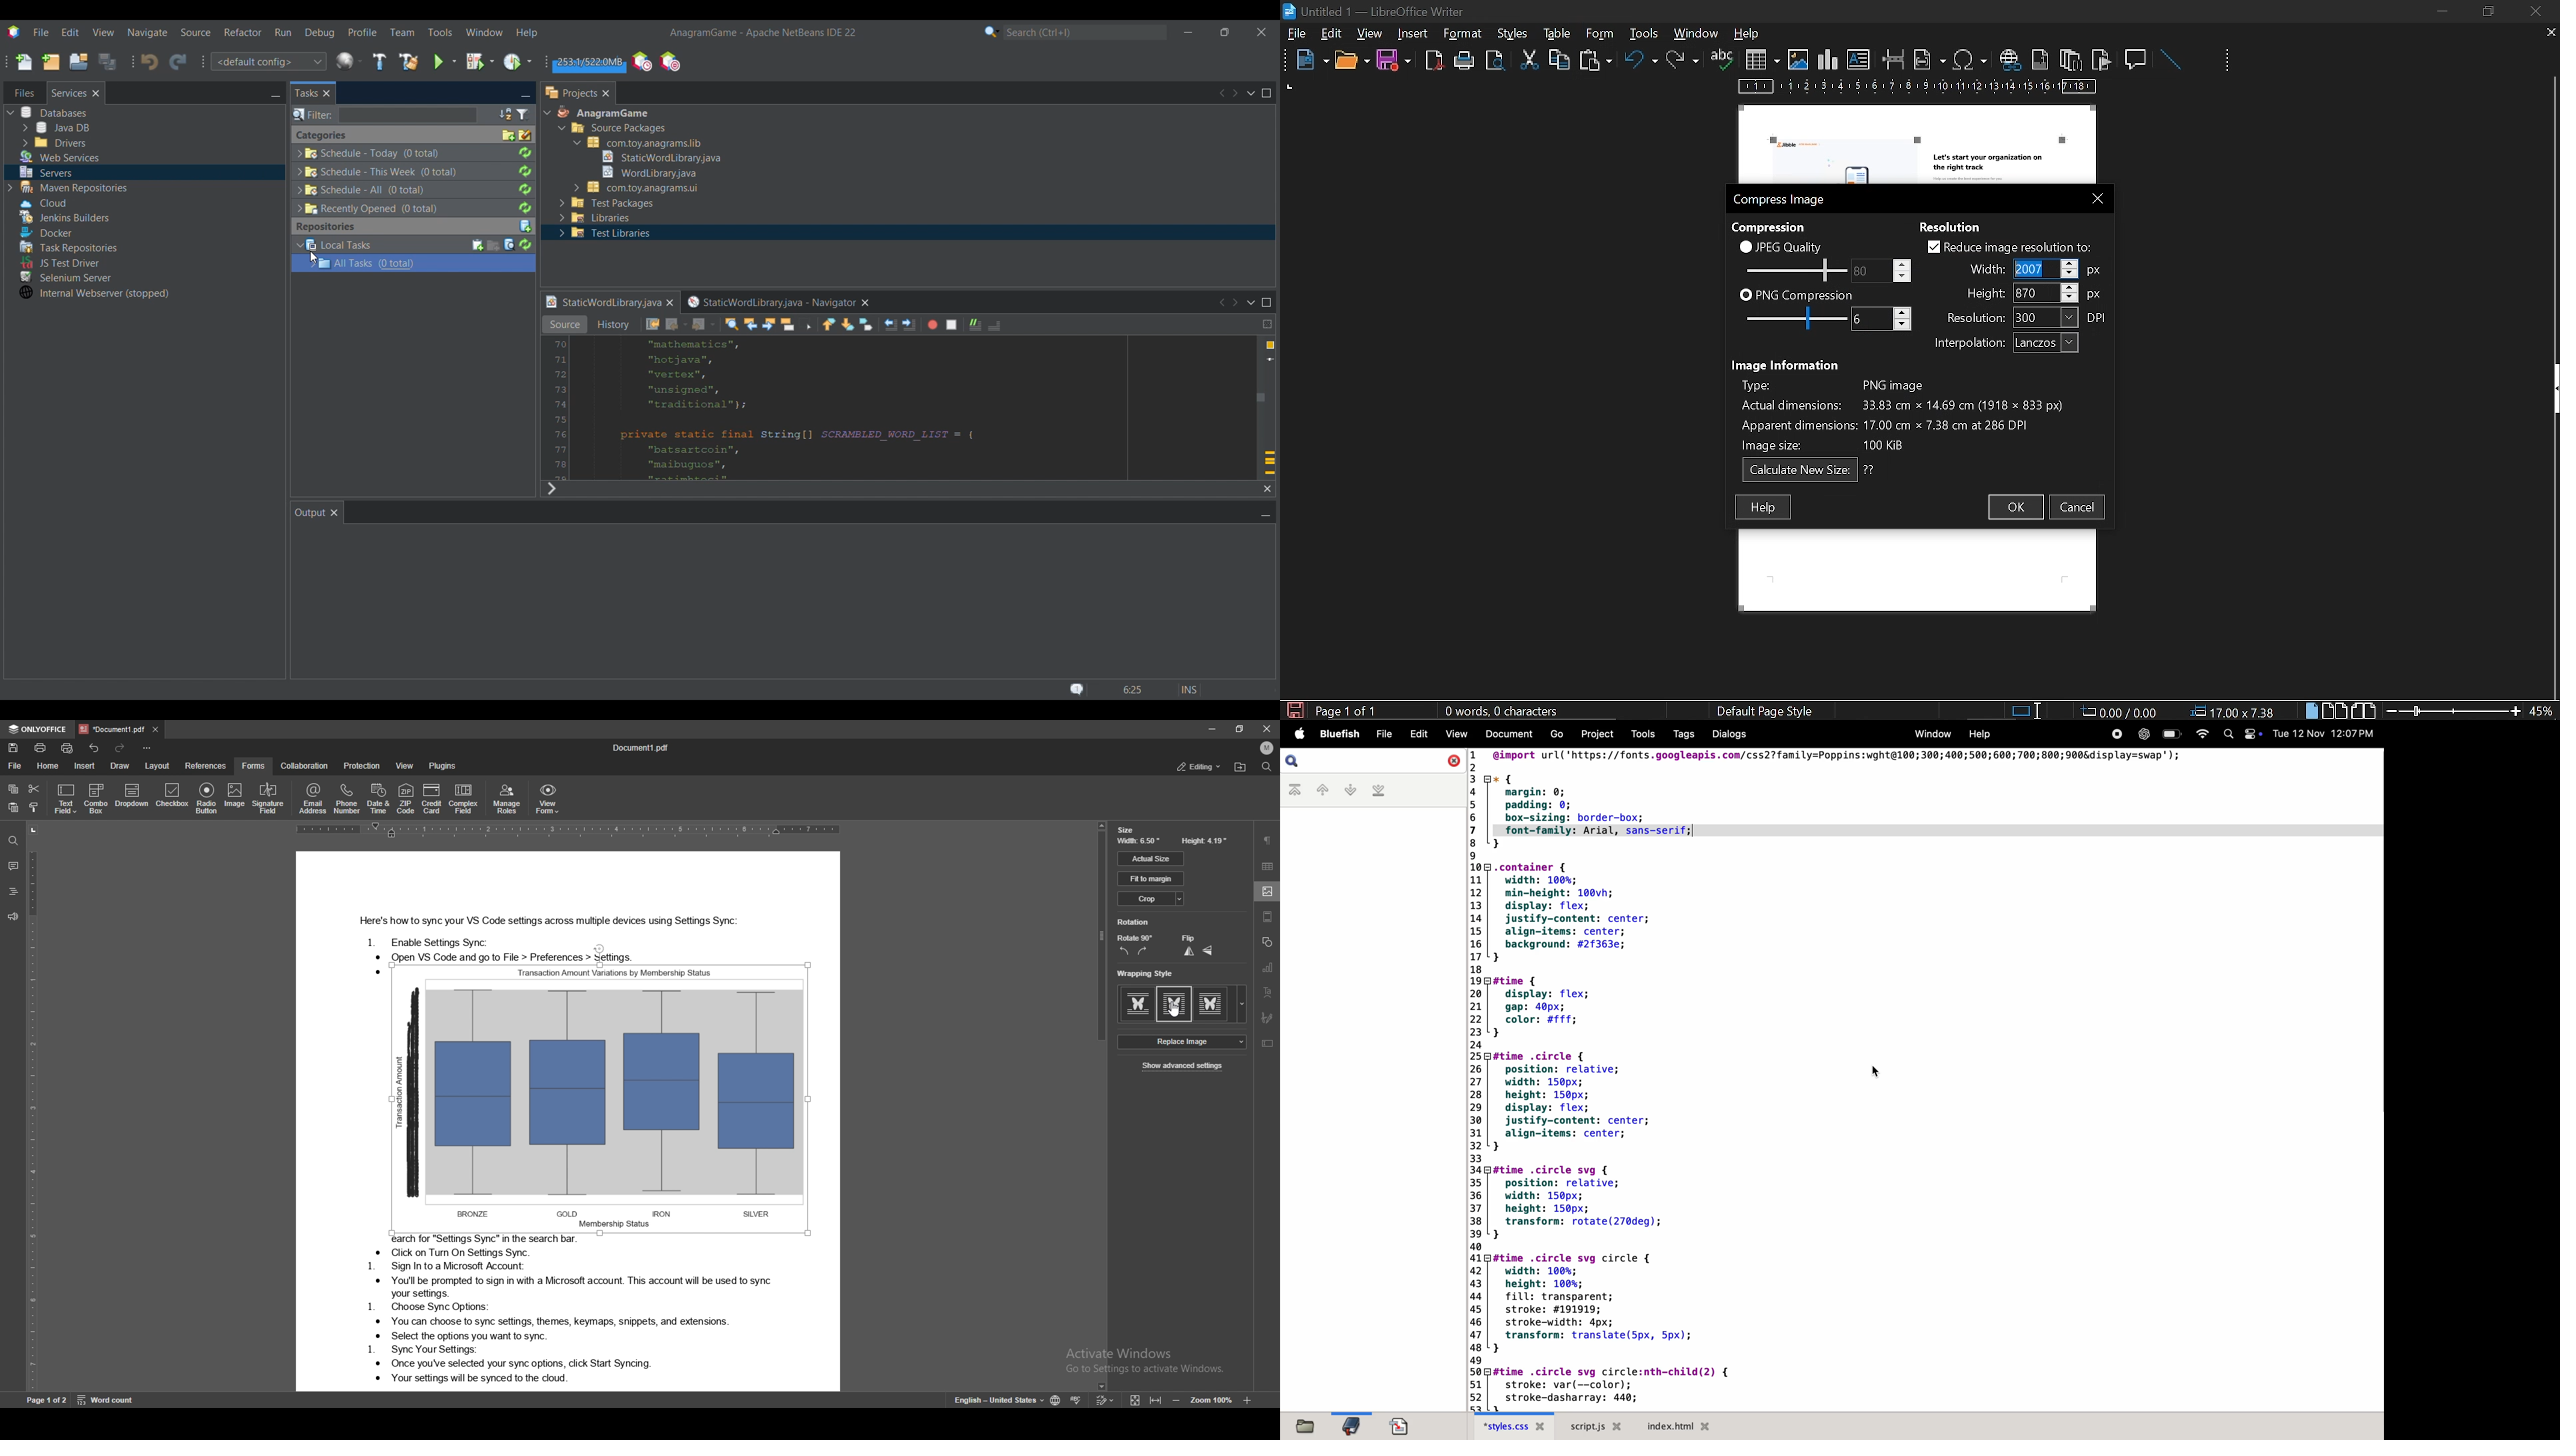 The height and width of the screenshot is (1456, 2576). I want to click on icon, so click(1135, 1399).